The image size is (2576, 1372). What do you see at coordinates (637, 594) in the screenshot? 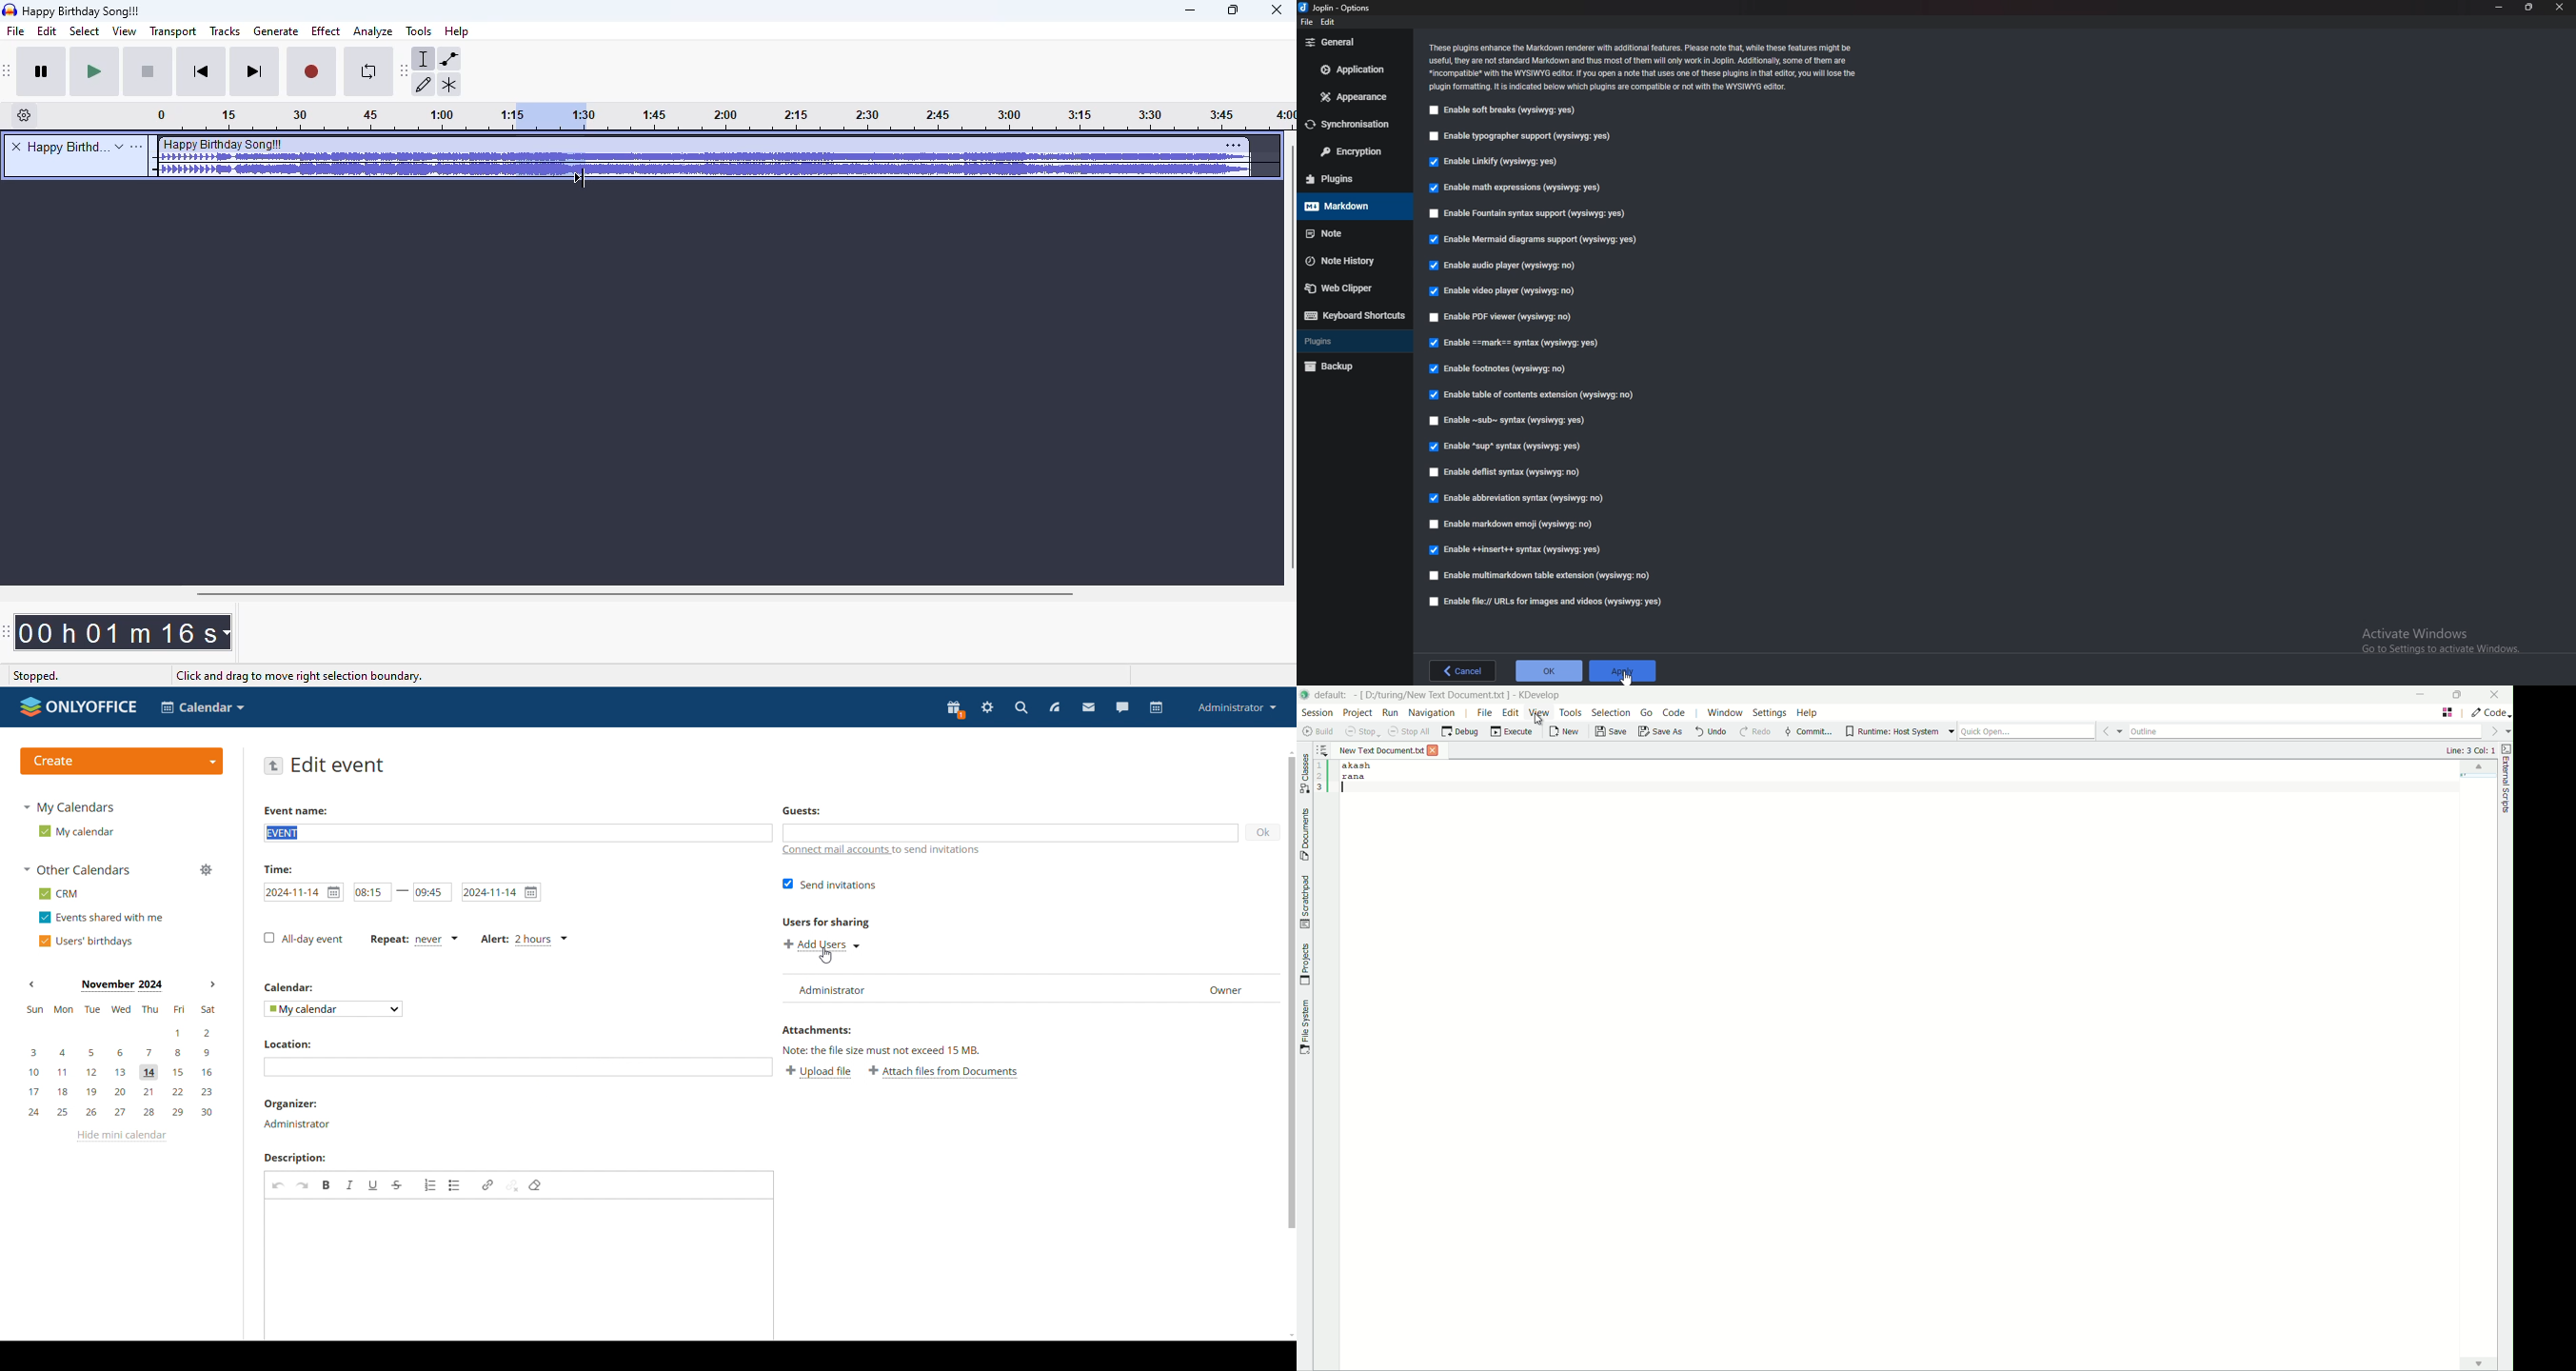
I see `horizontal scroll bar` at bounding box center [637, 594].